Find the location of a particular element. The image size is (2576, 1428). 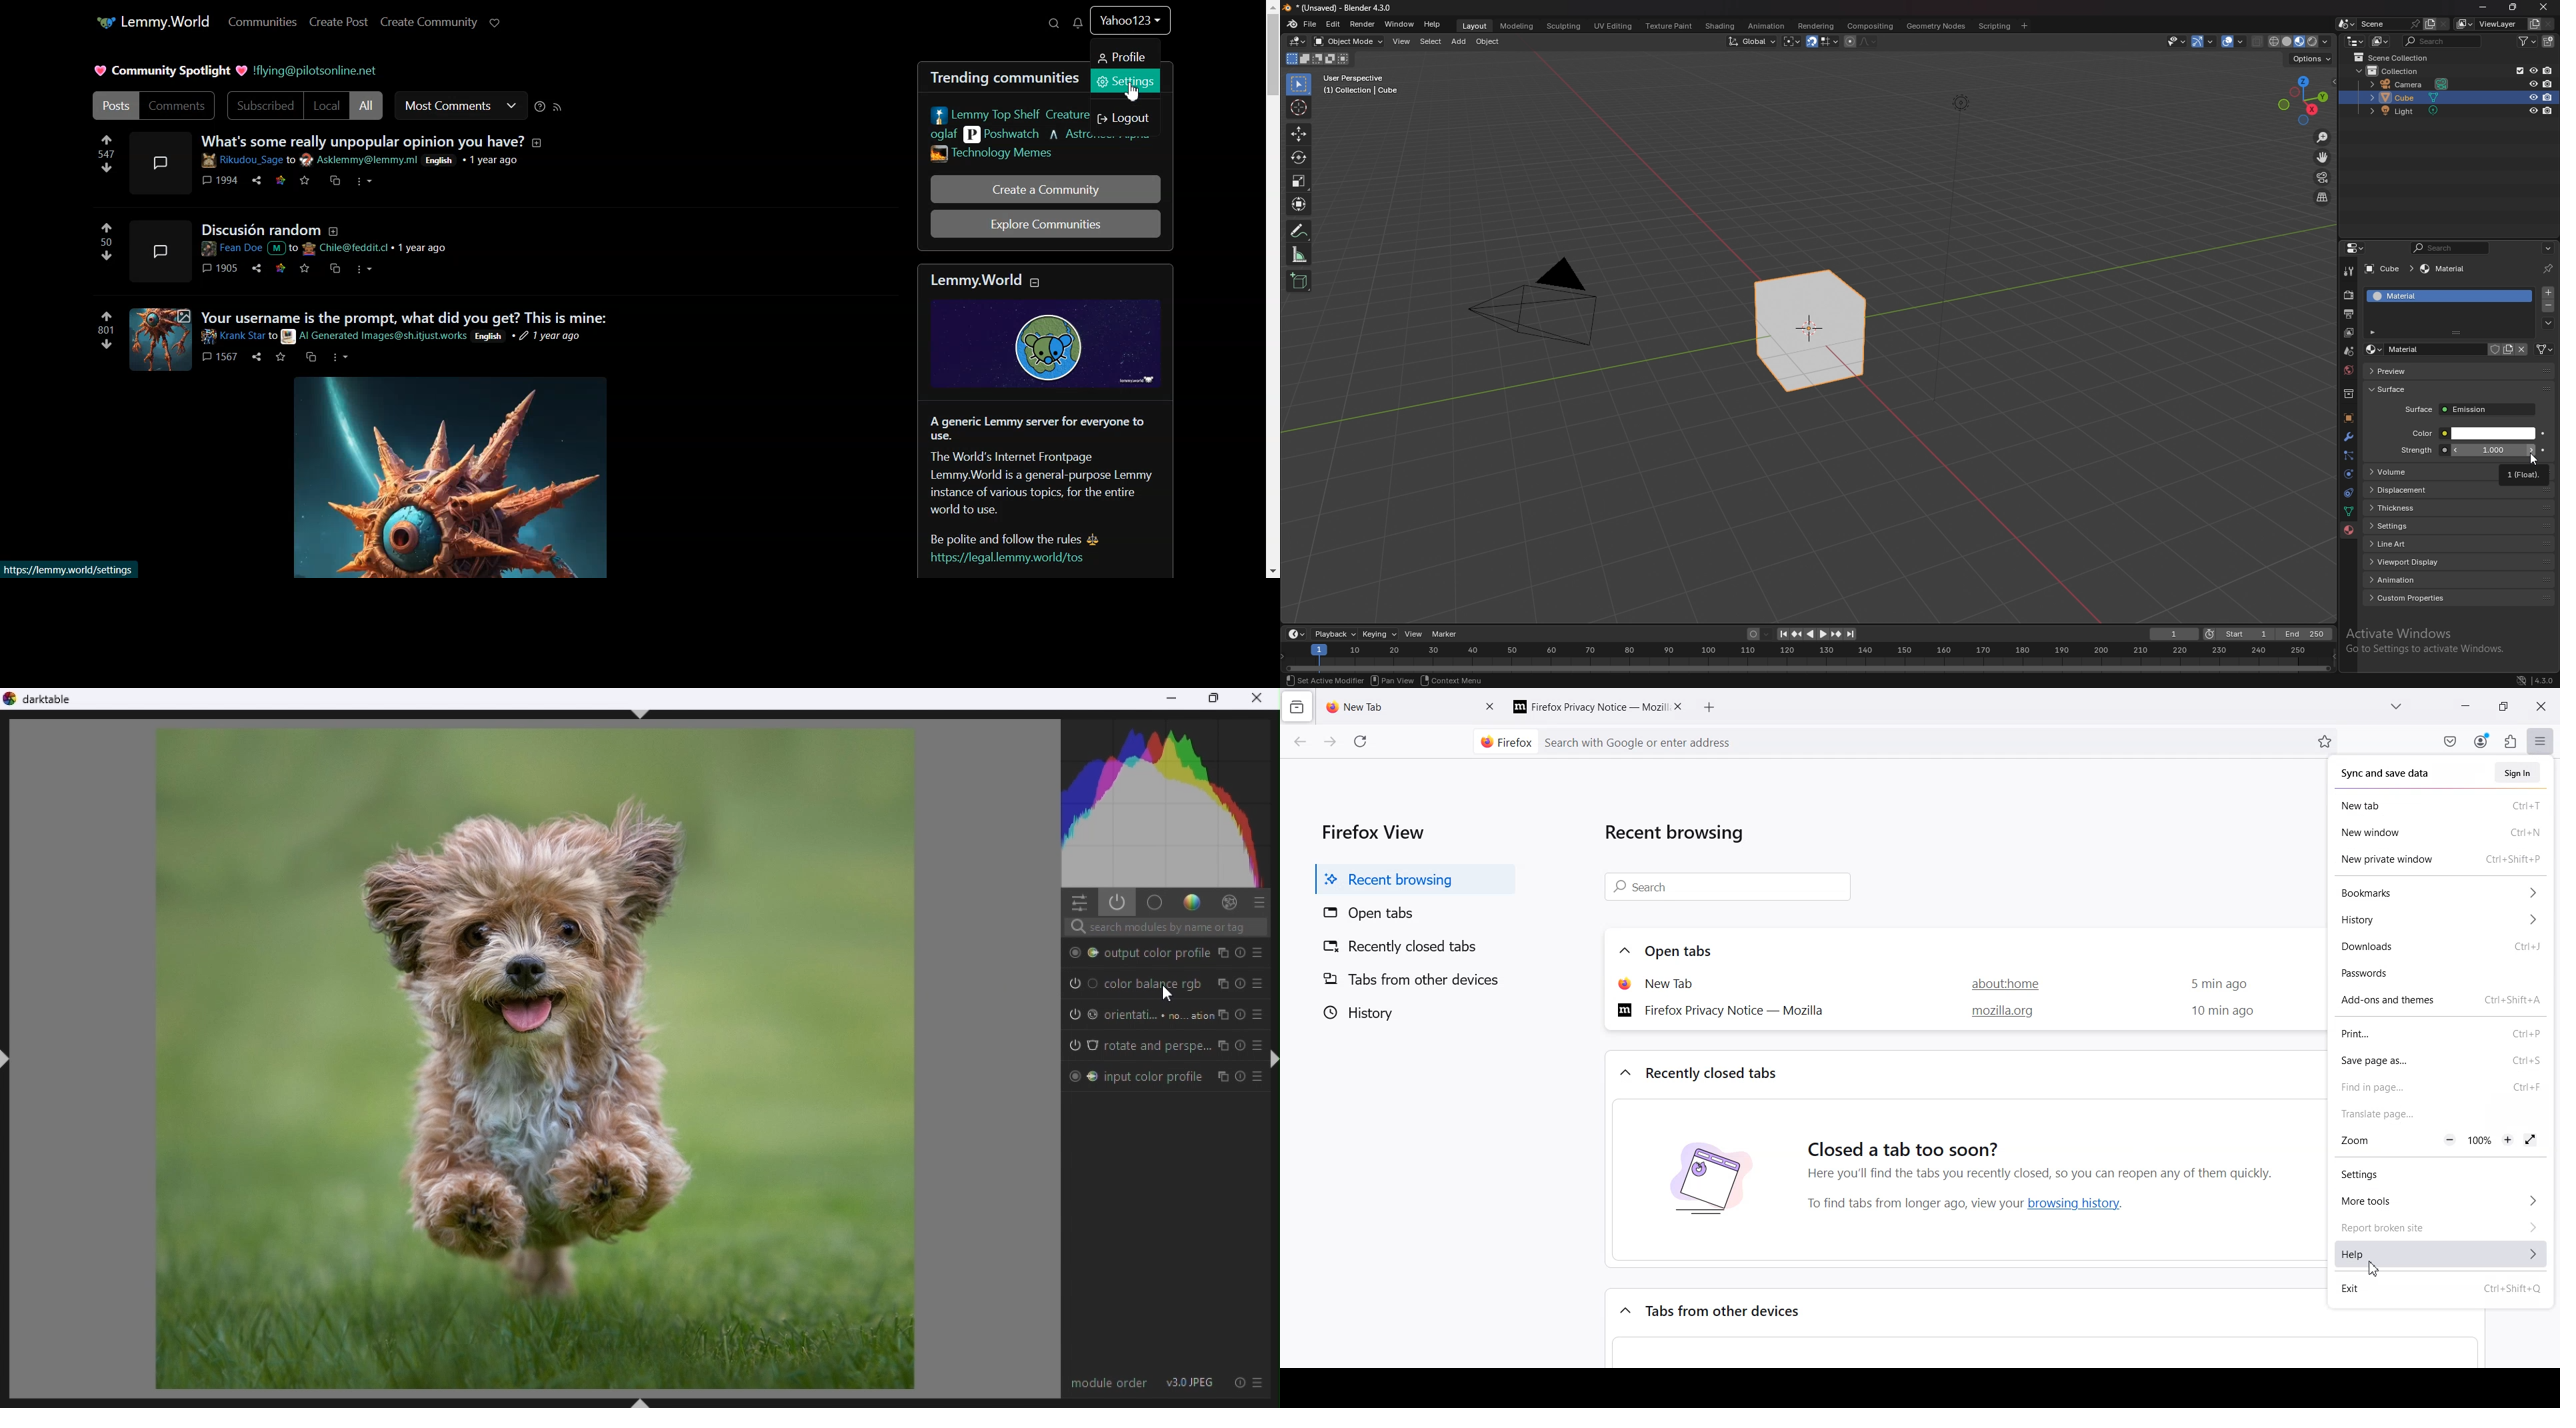

modifier is located at coordinates (2348, 436).